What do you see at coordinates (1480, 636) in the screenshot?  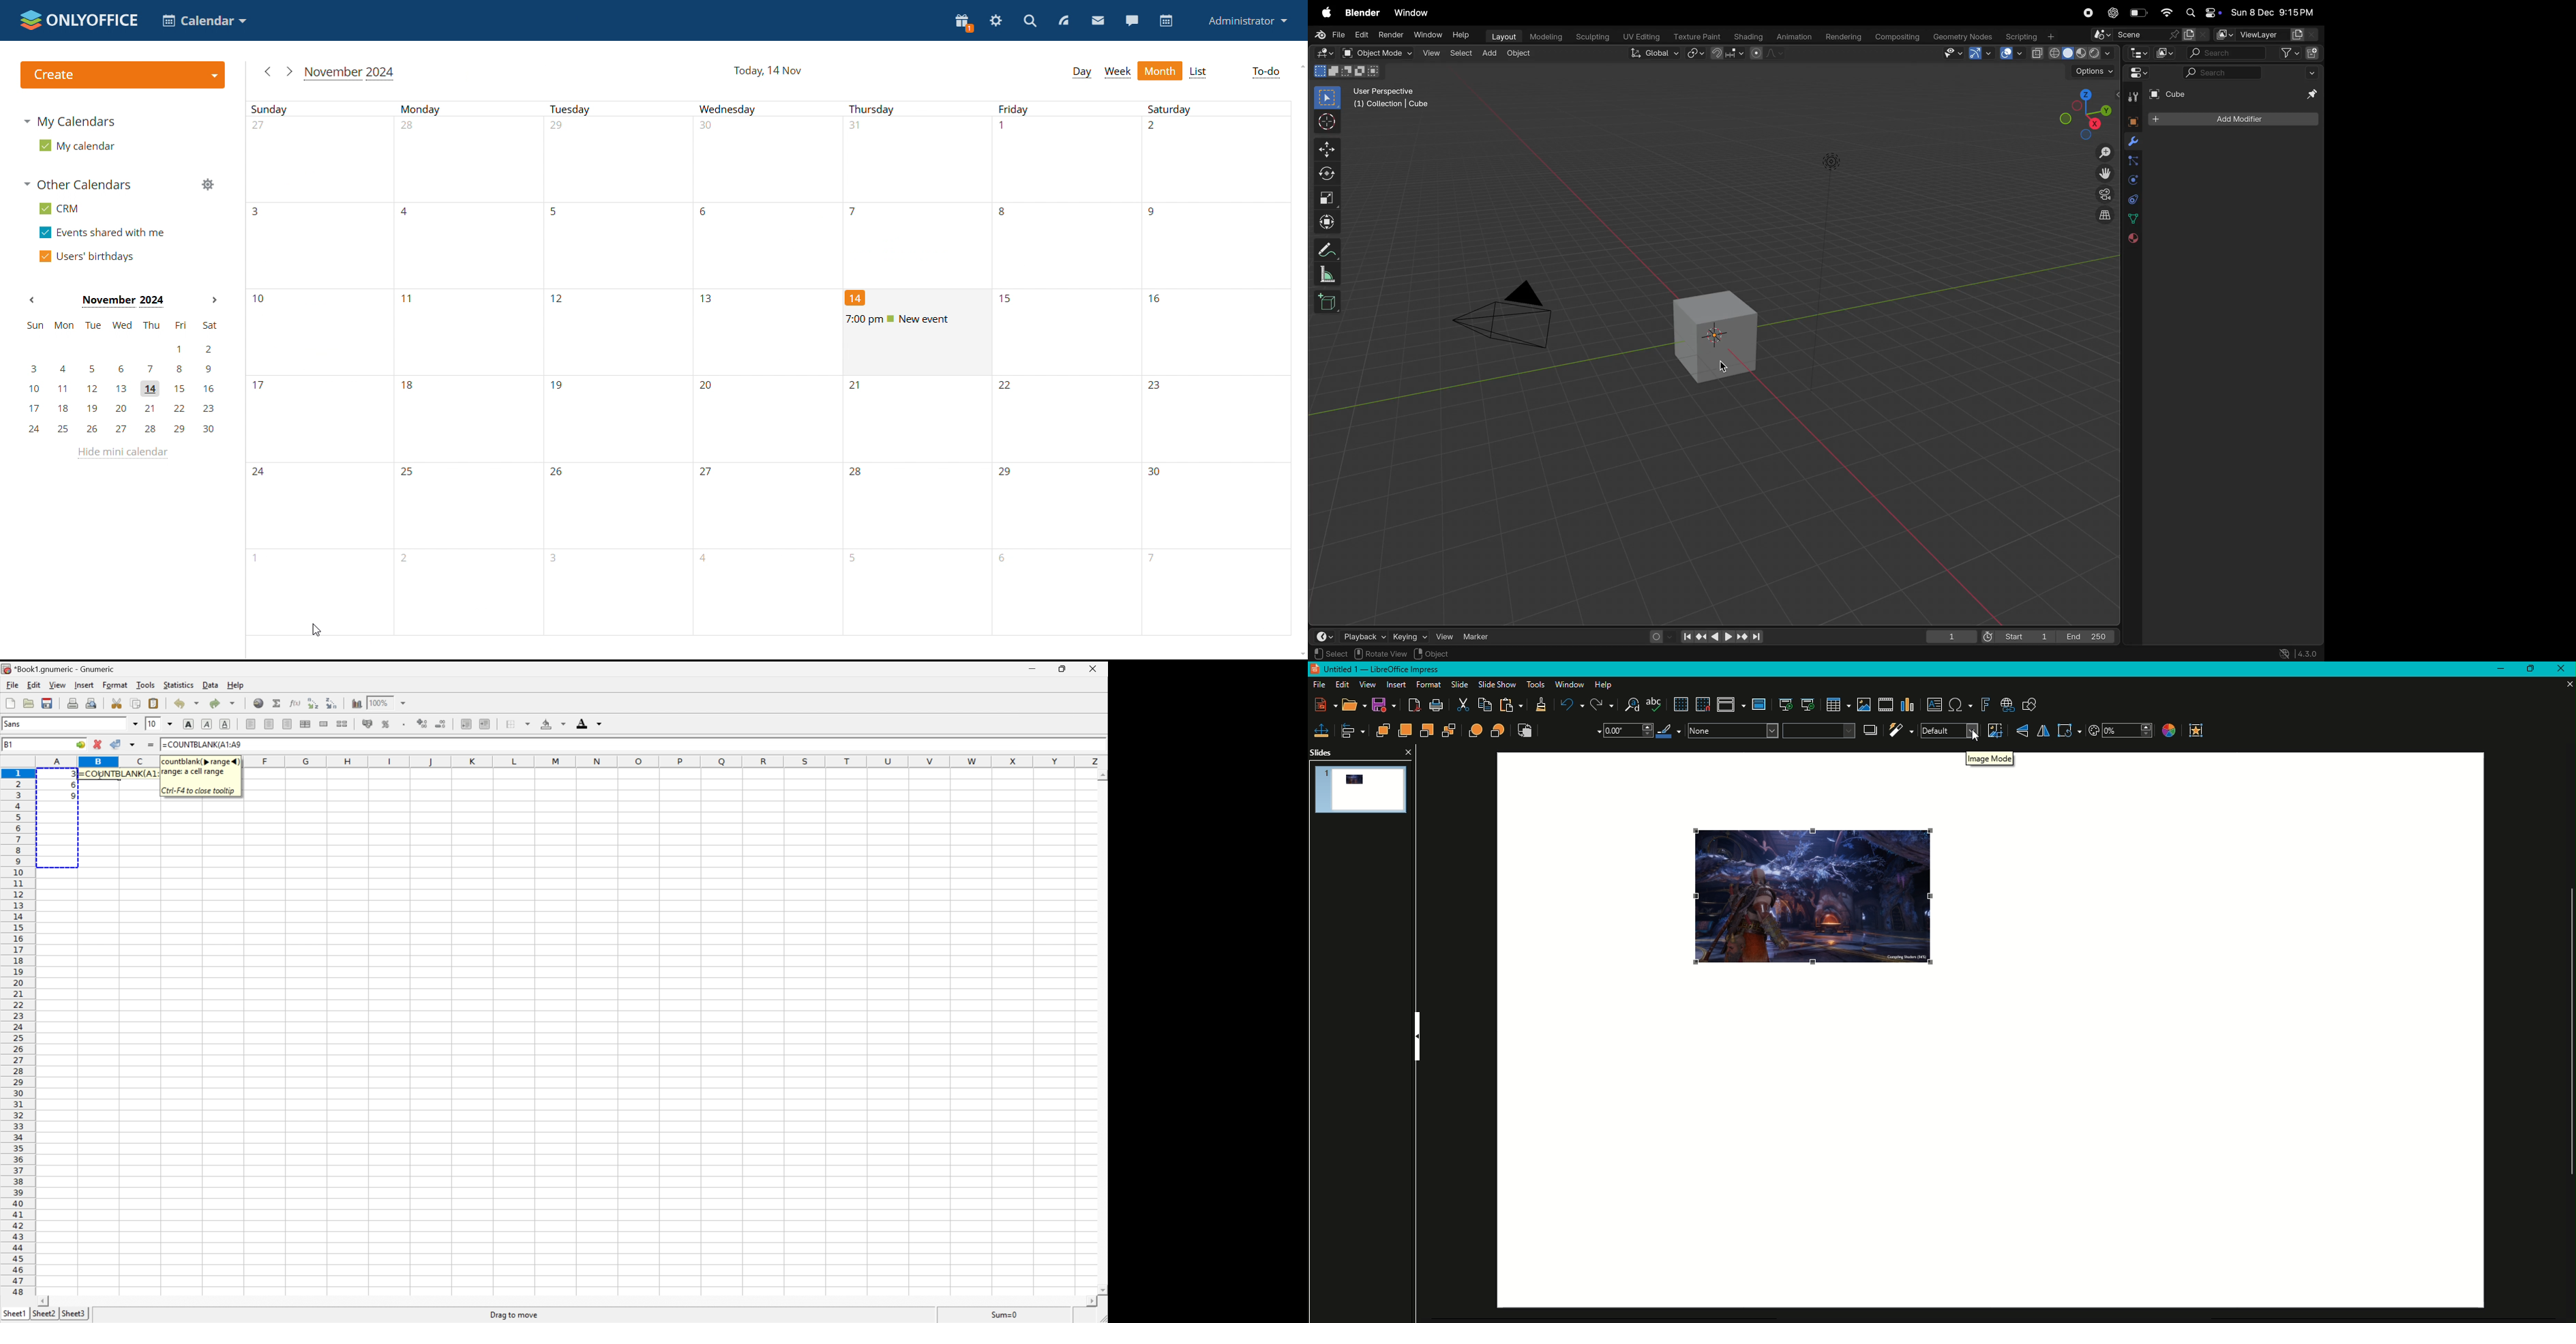 I see `maker` at bounding box center [1480, 636].